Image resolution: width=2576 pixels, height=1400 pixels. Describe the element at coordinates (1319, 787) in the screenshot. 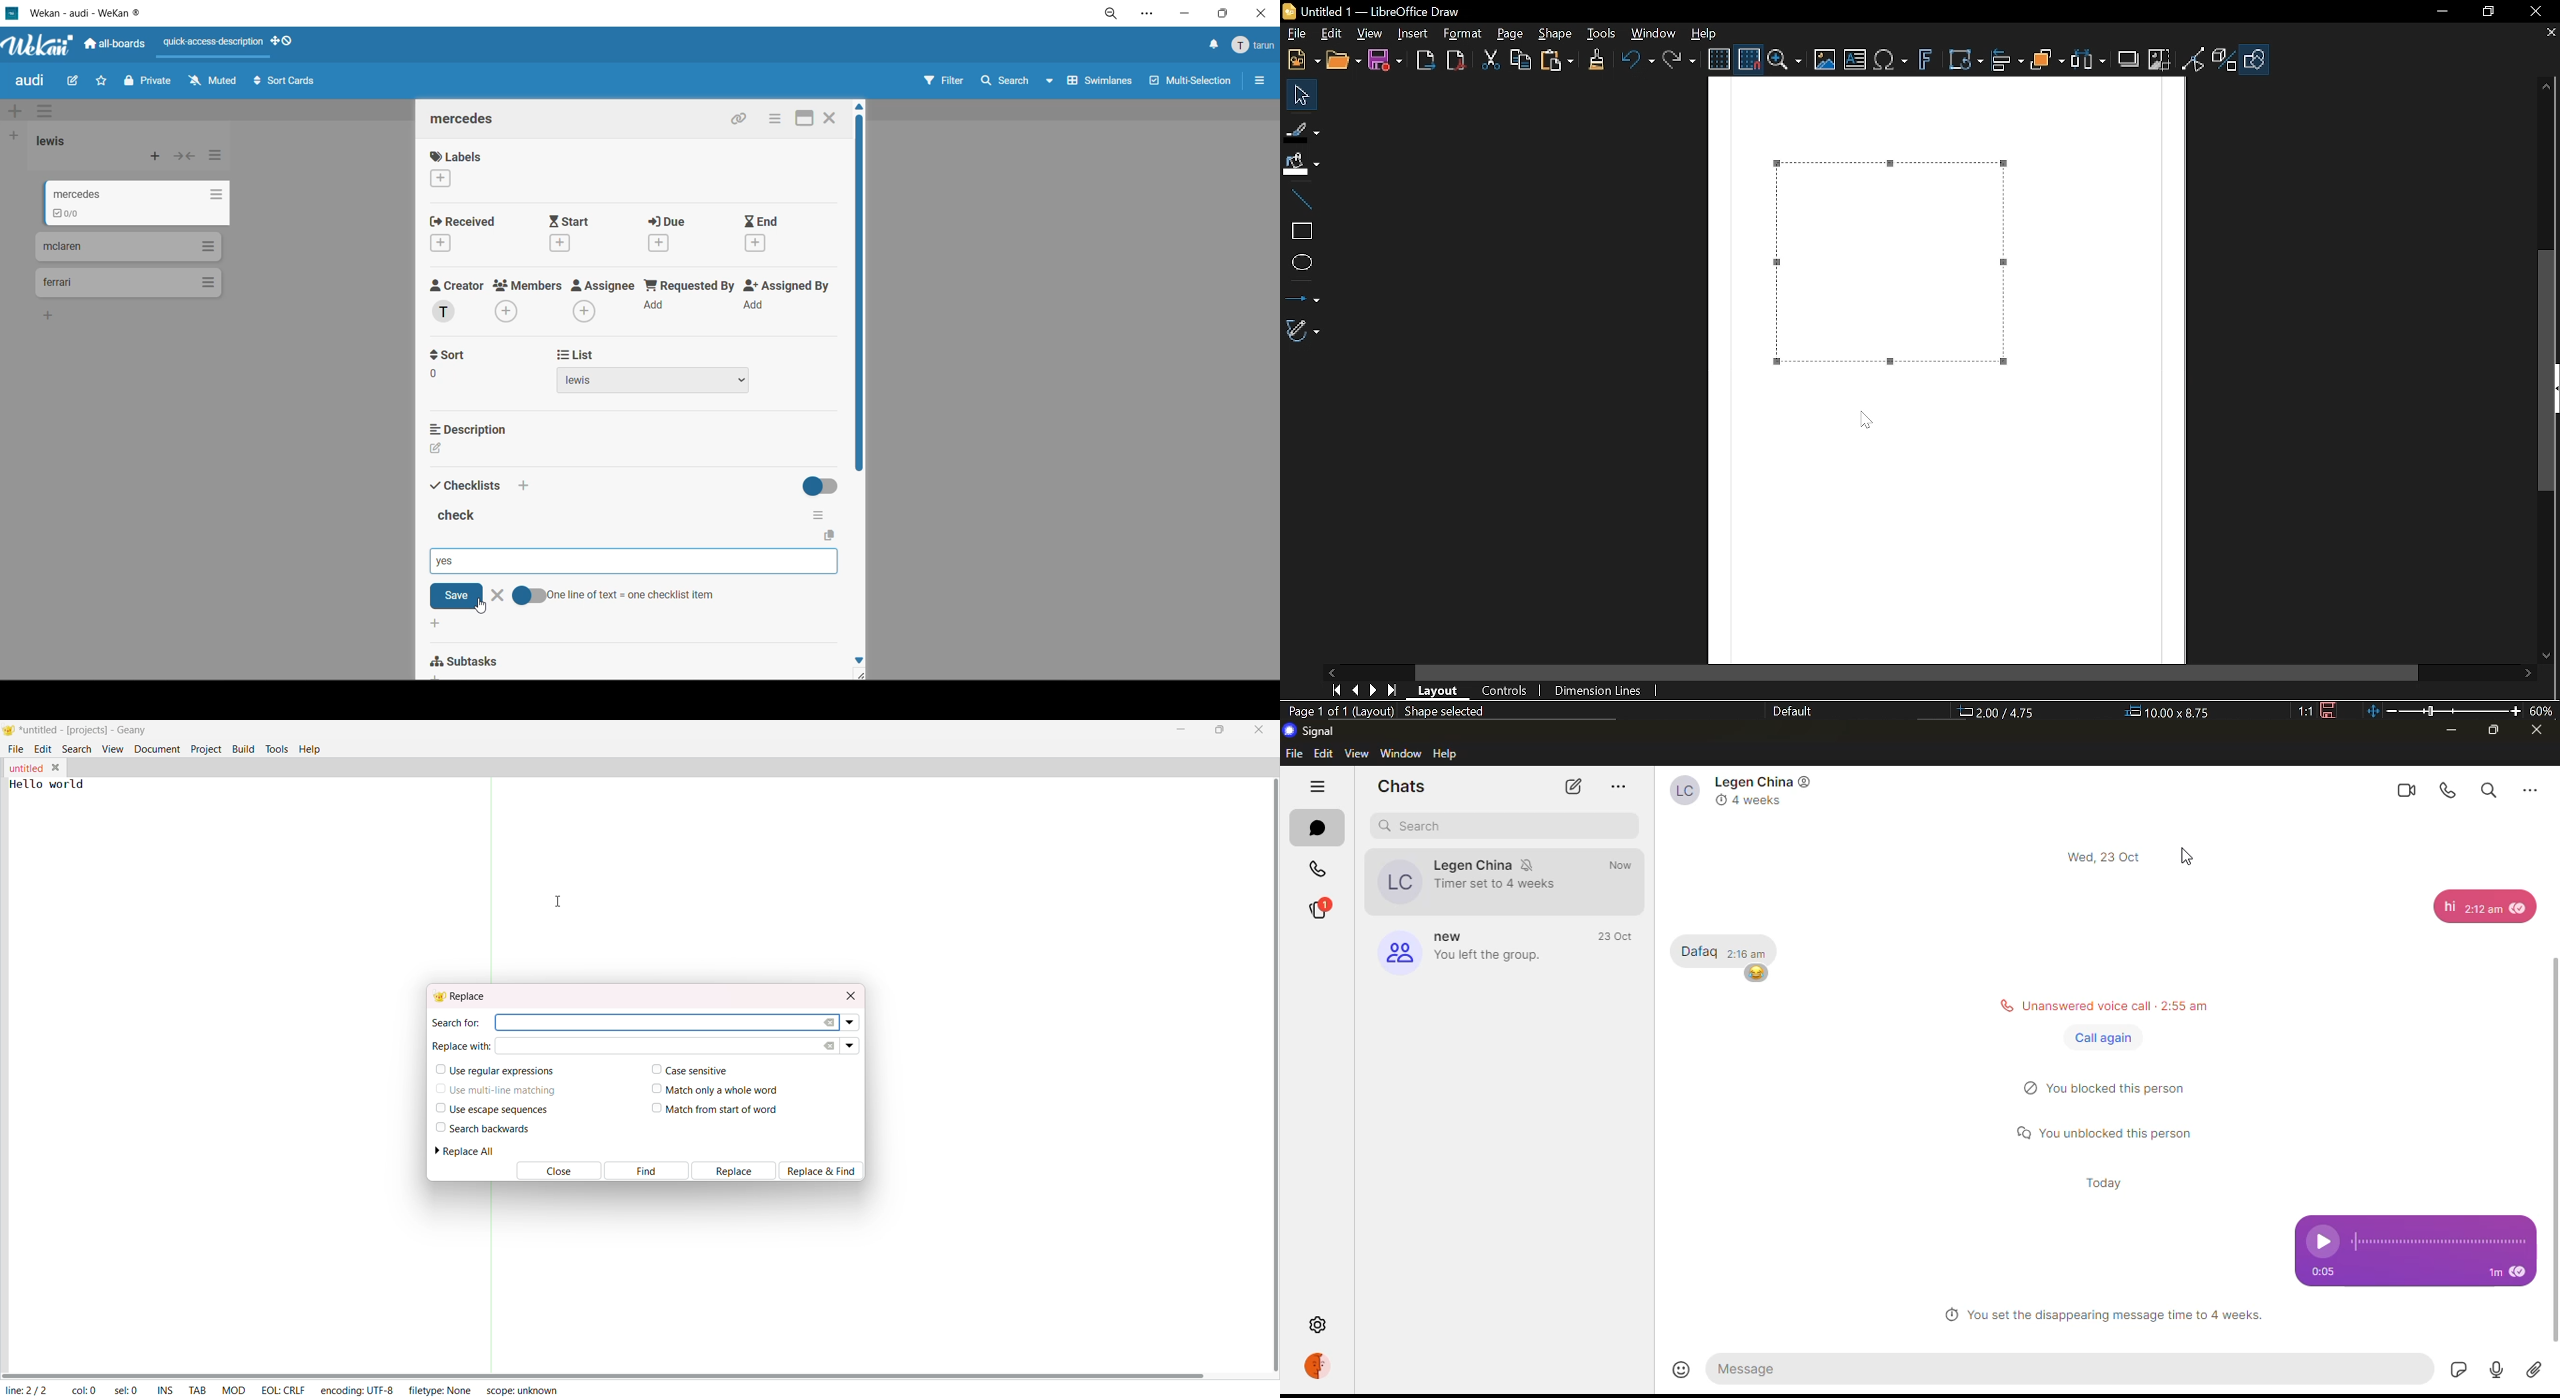

I see `hide tabs` at that location.